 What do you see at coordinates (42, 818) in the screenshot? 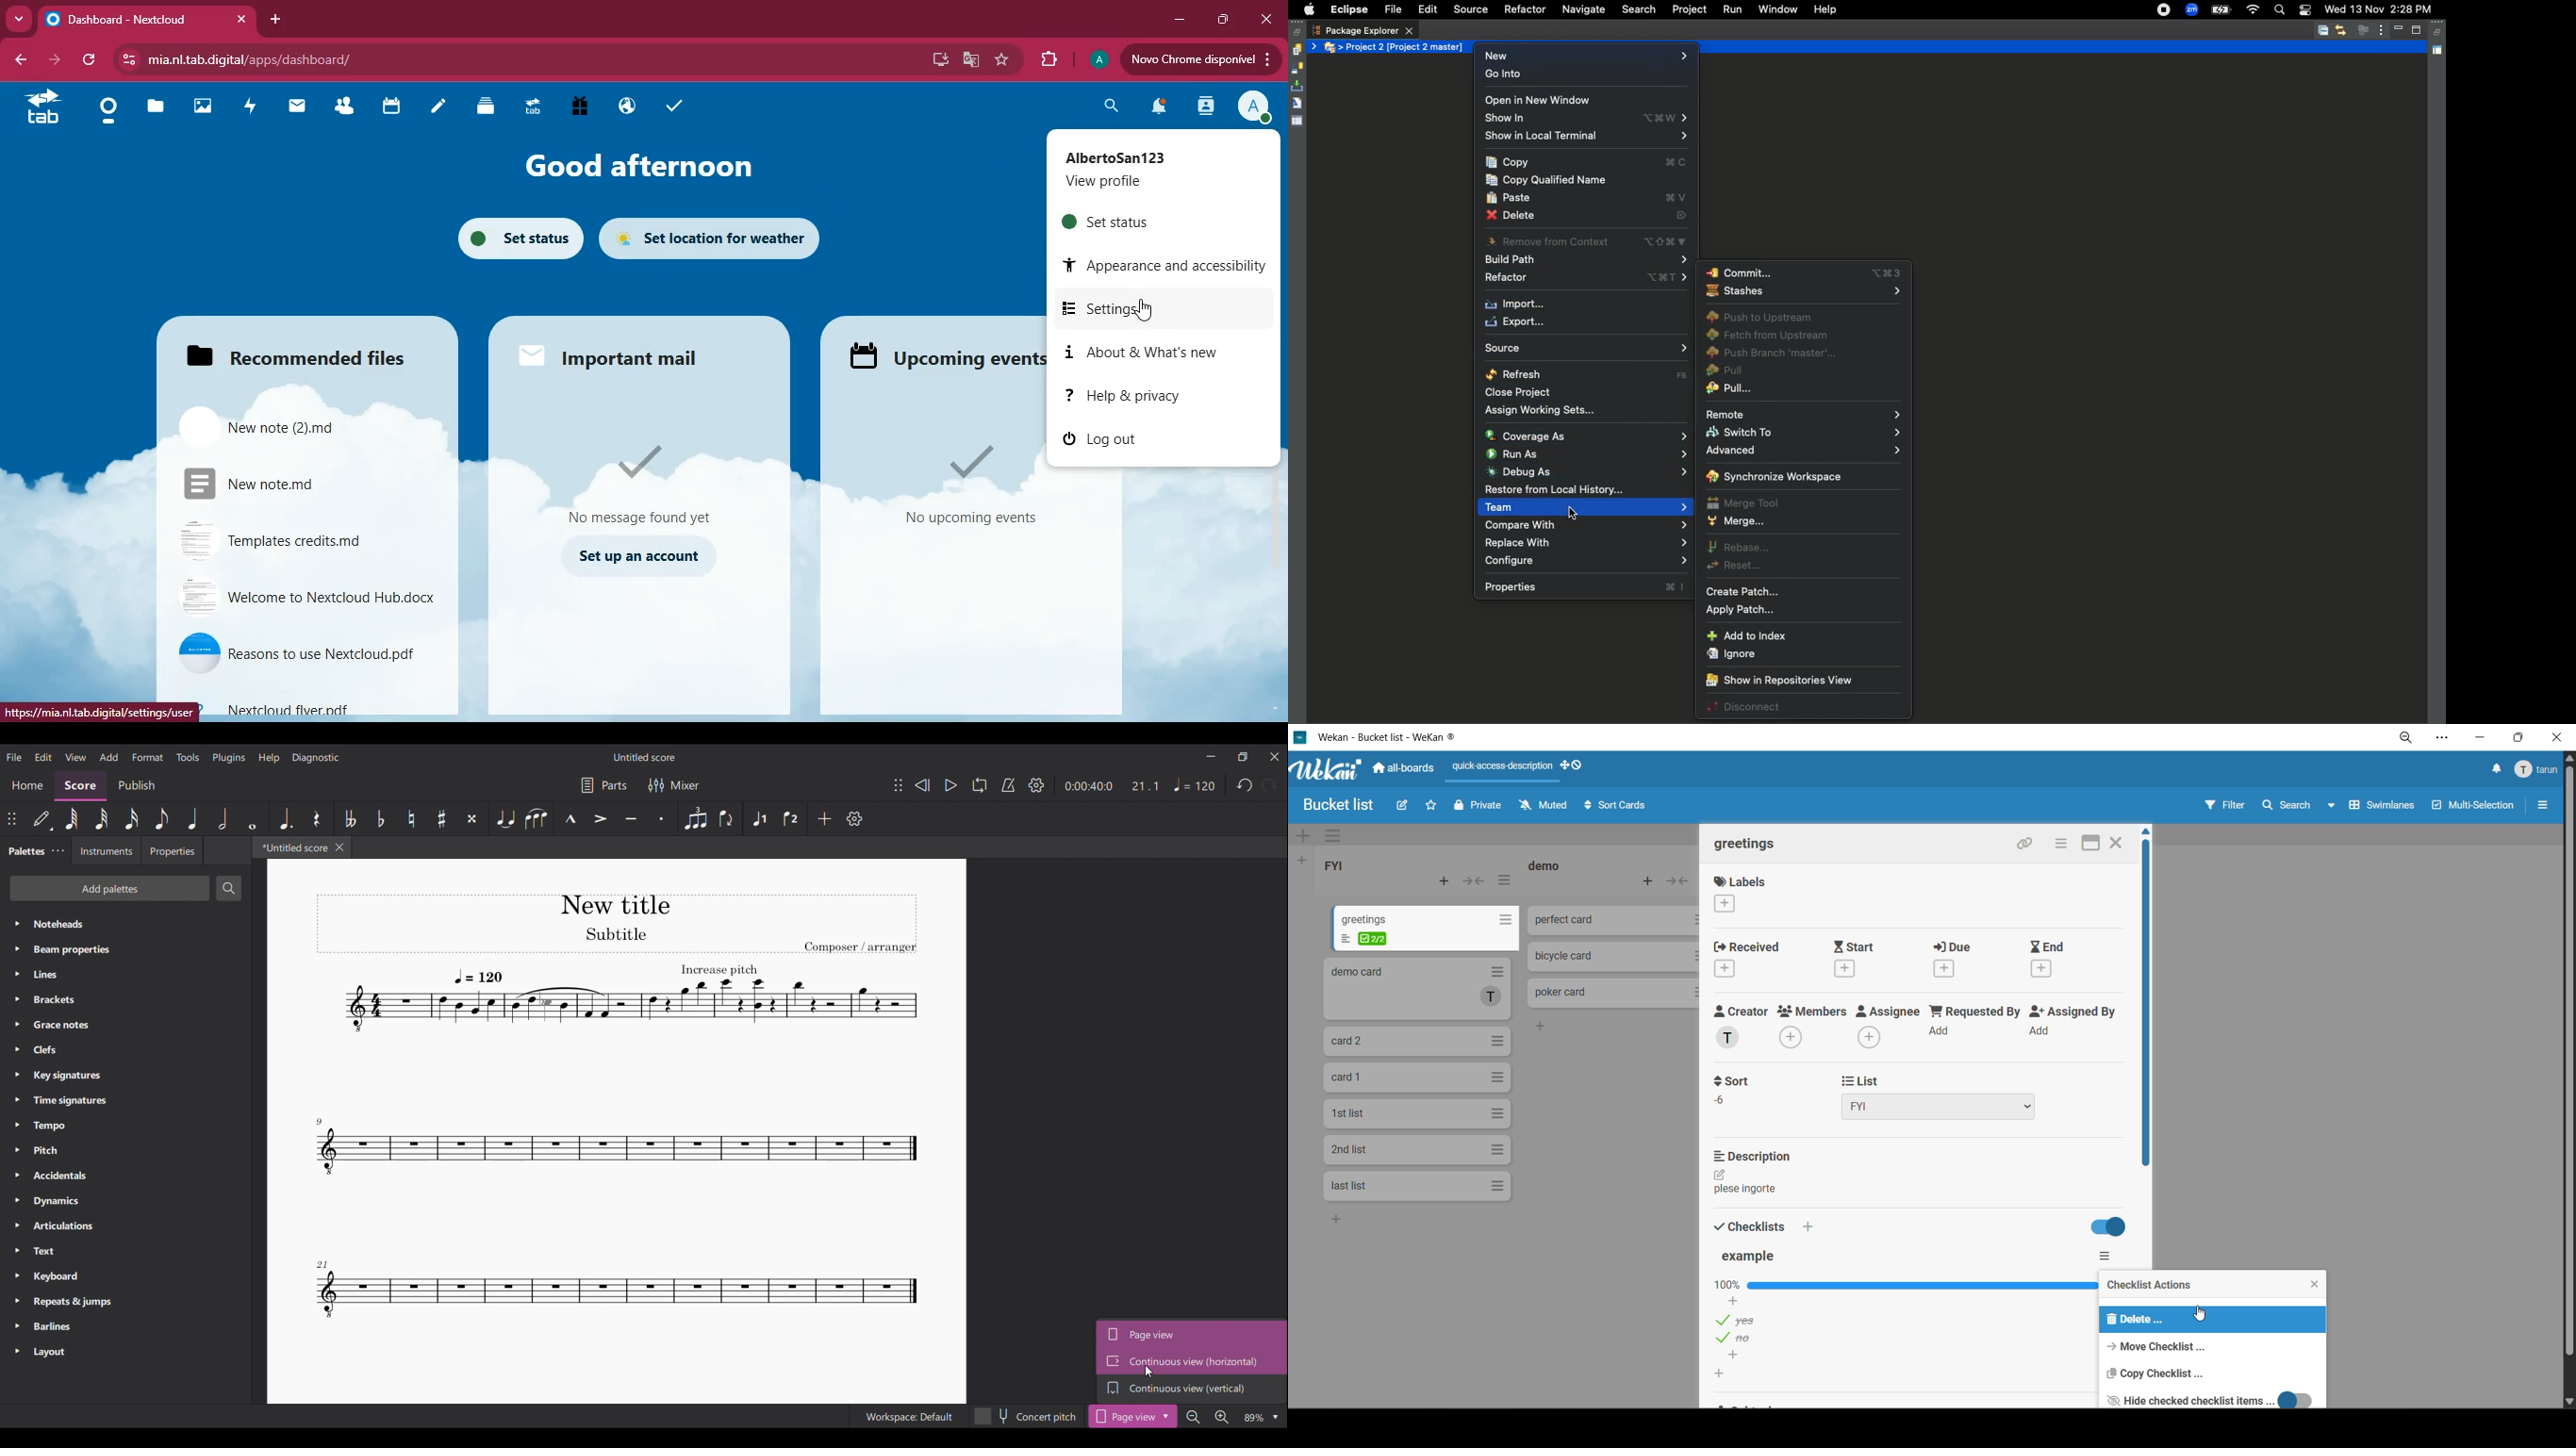
I see `Default` at bounding box center [42, 818].